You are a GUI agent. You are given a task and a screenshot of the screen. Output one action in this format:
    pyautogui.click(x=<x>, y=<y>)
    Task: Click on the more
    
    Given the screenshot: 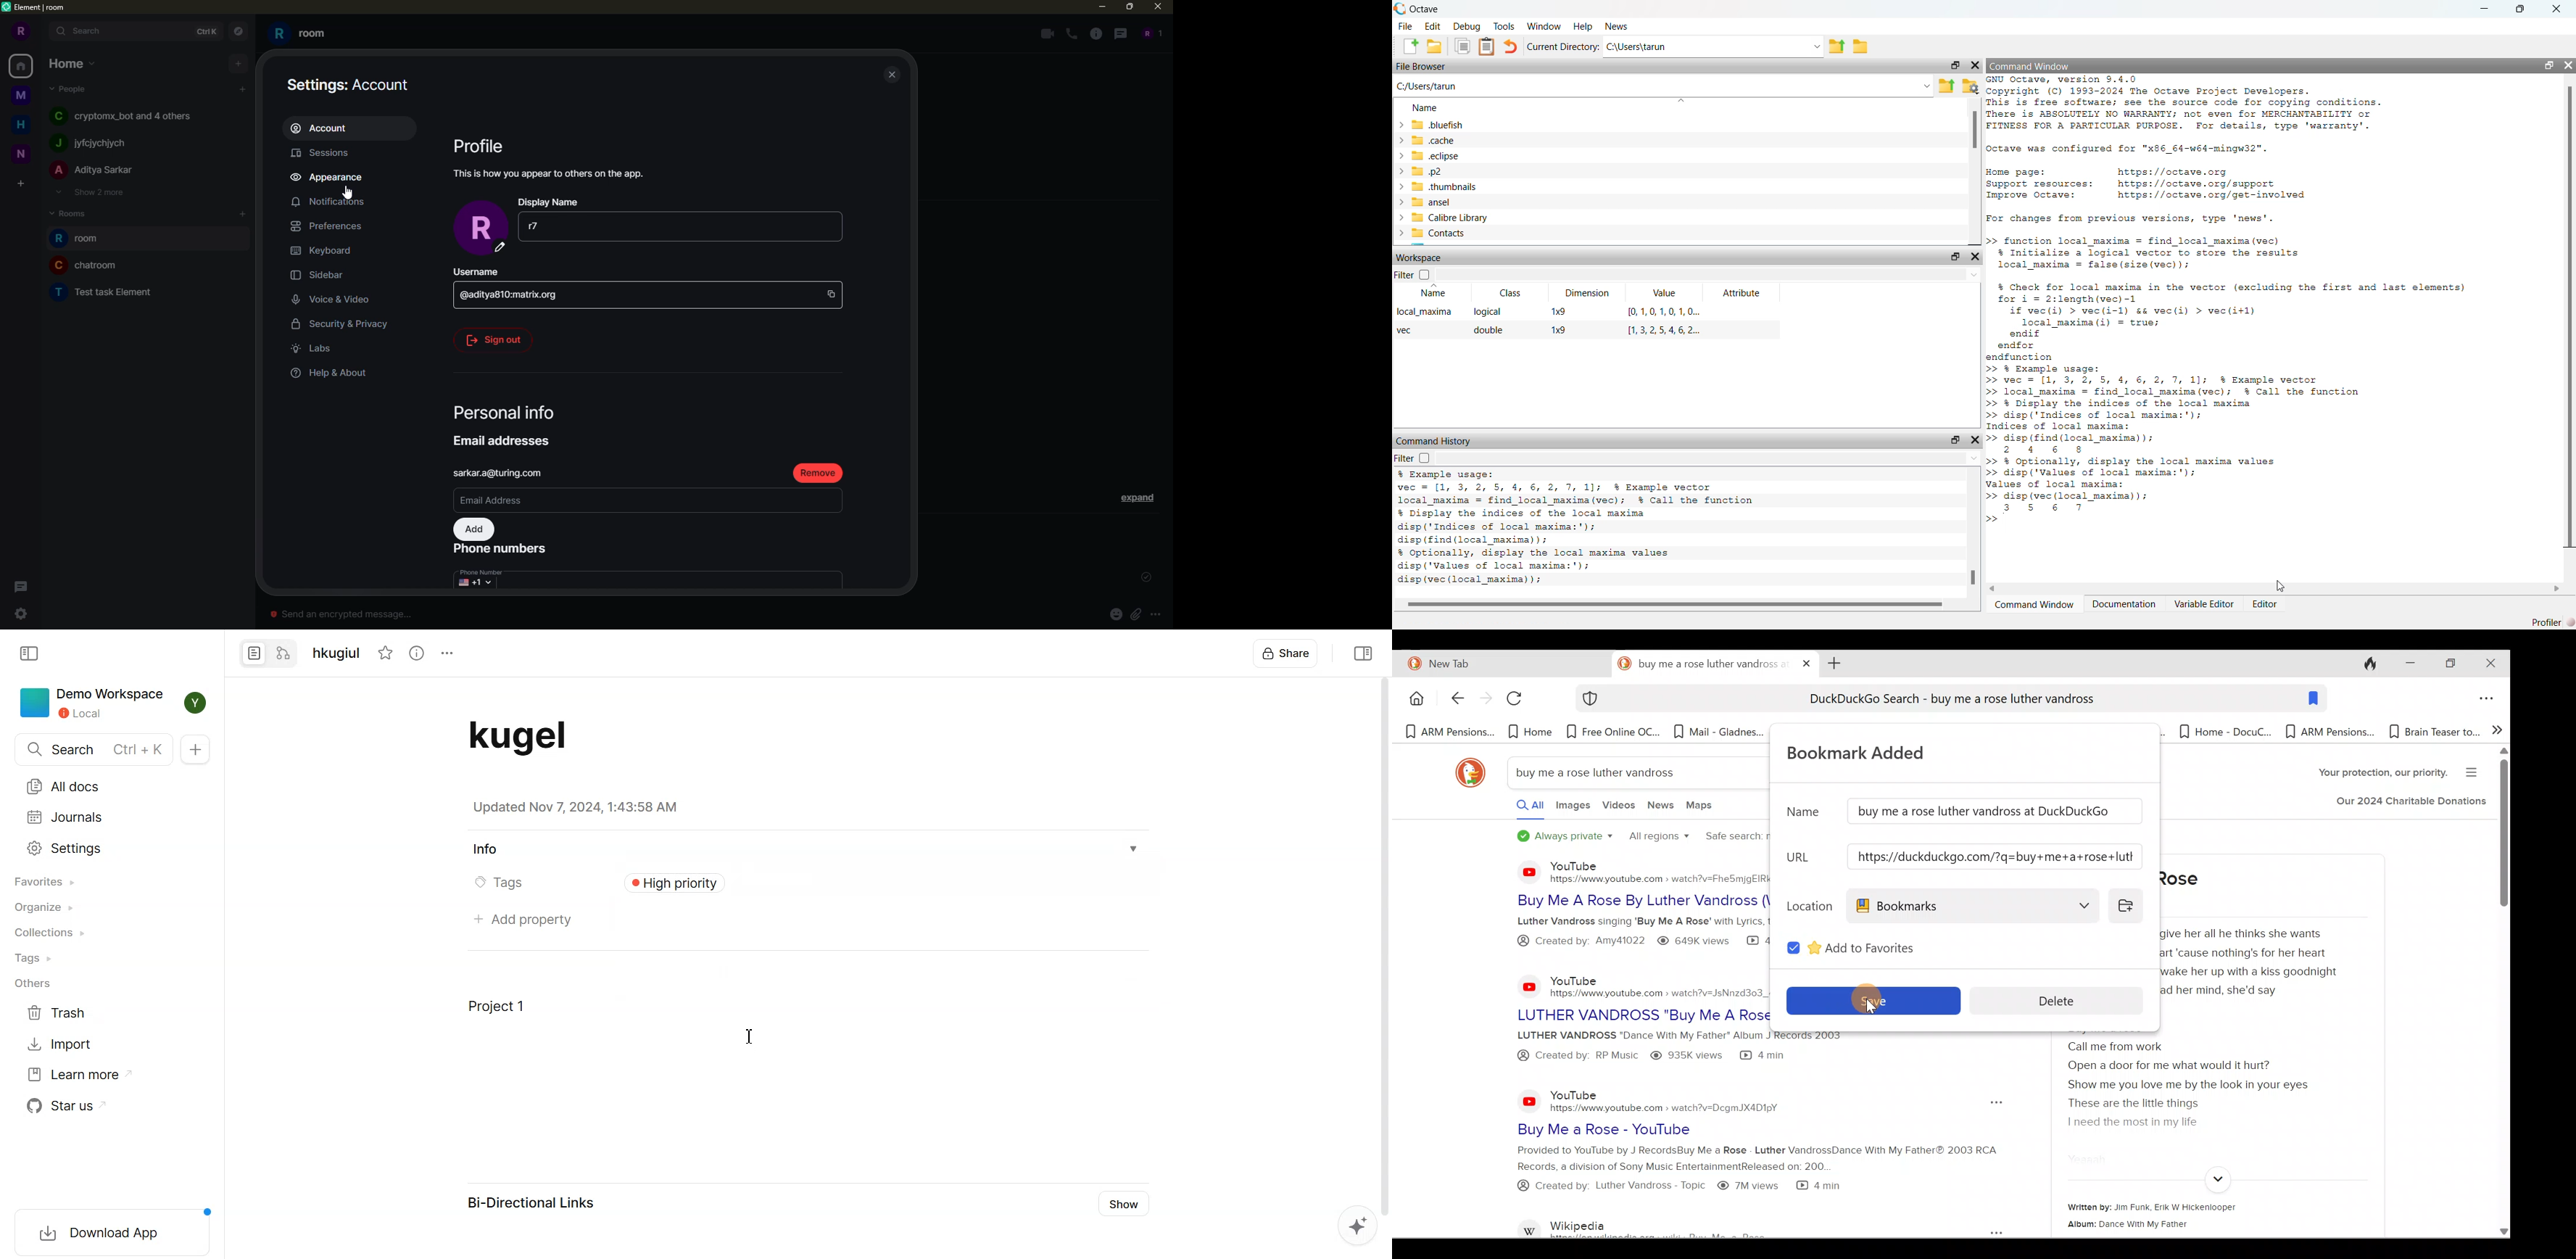 What is the action you would take?
    pyautogui.click(x=1156, y=615)
    